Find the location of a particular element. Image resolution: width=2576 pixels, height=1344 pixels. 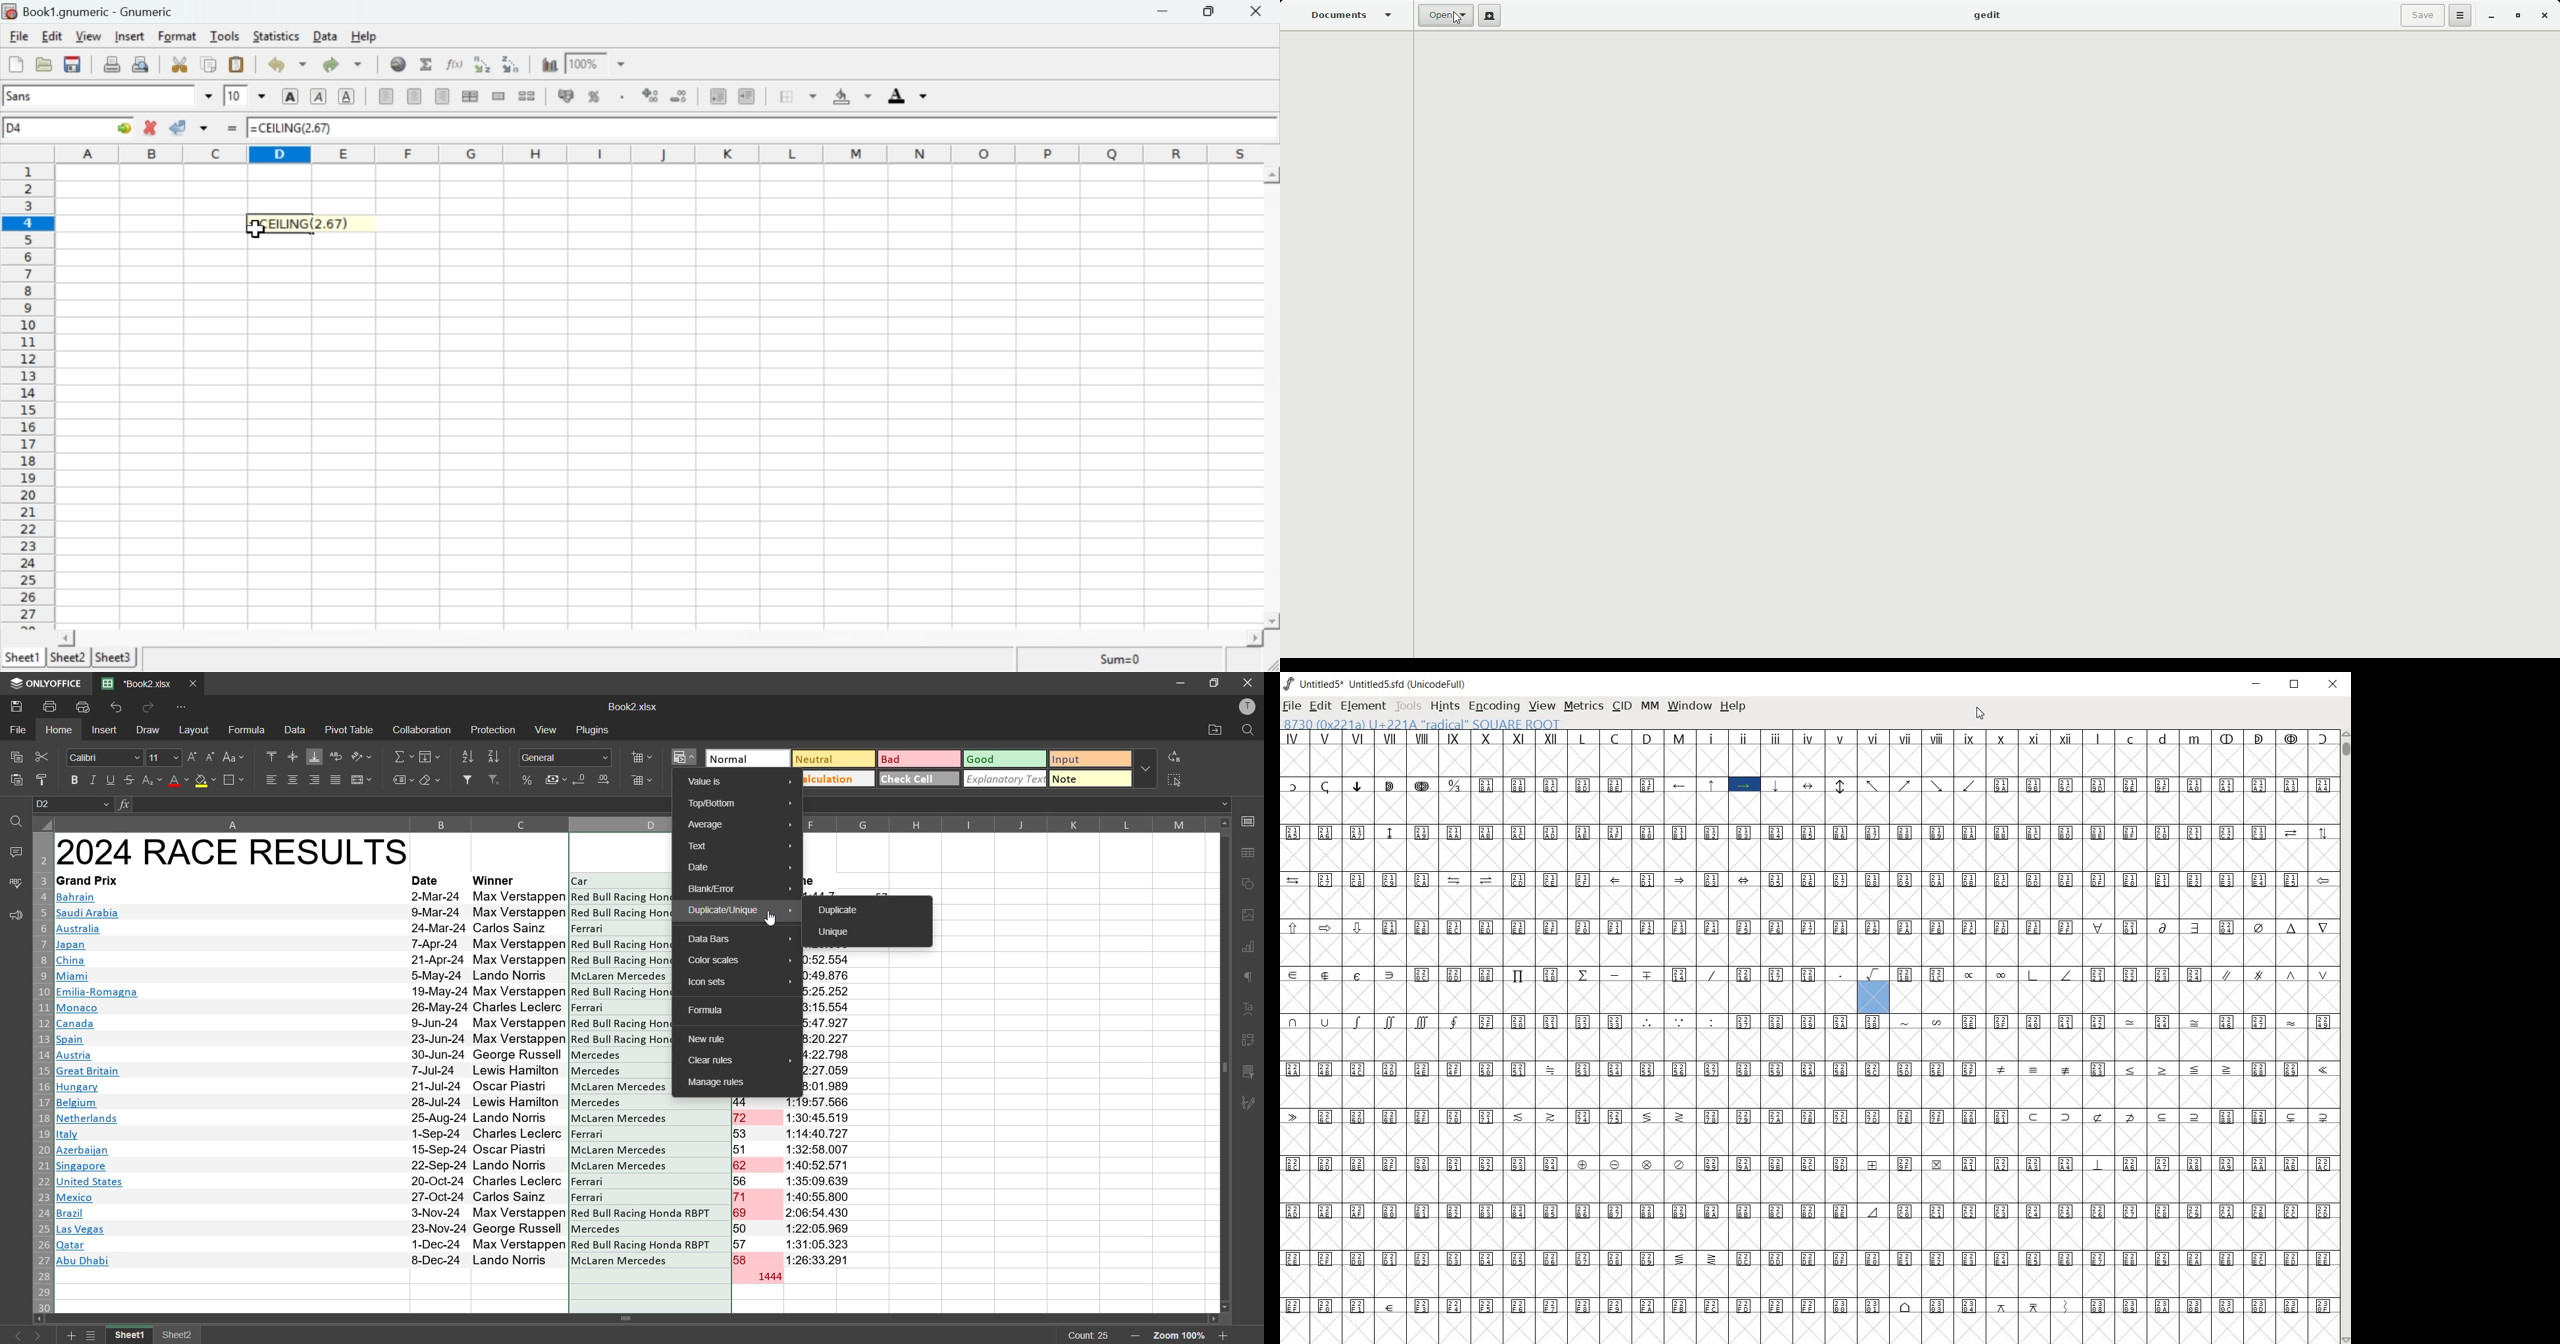

protection is located at coordinates (495, 731).